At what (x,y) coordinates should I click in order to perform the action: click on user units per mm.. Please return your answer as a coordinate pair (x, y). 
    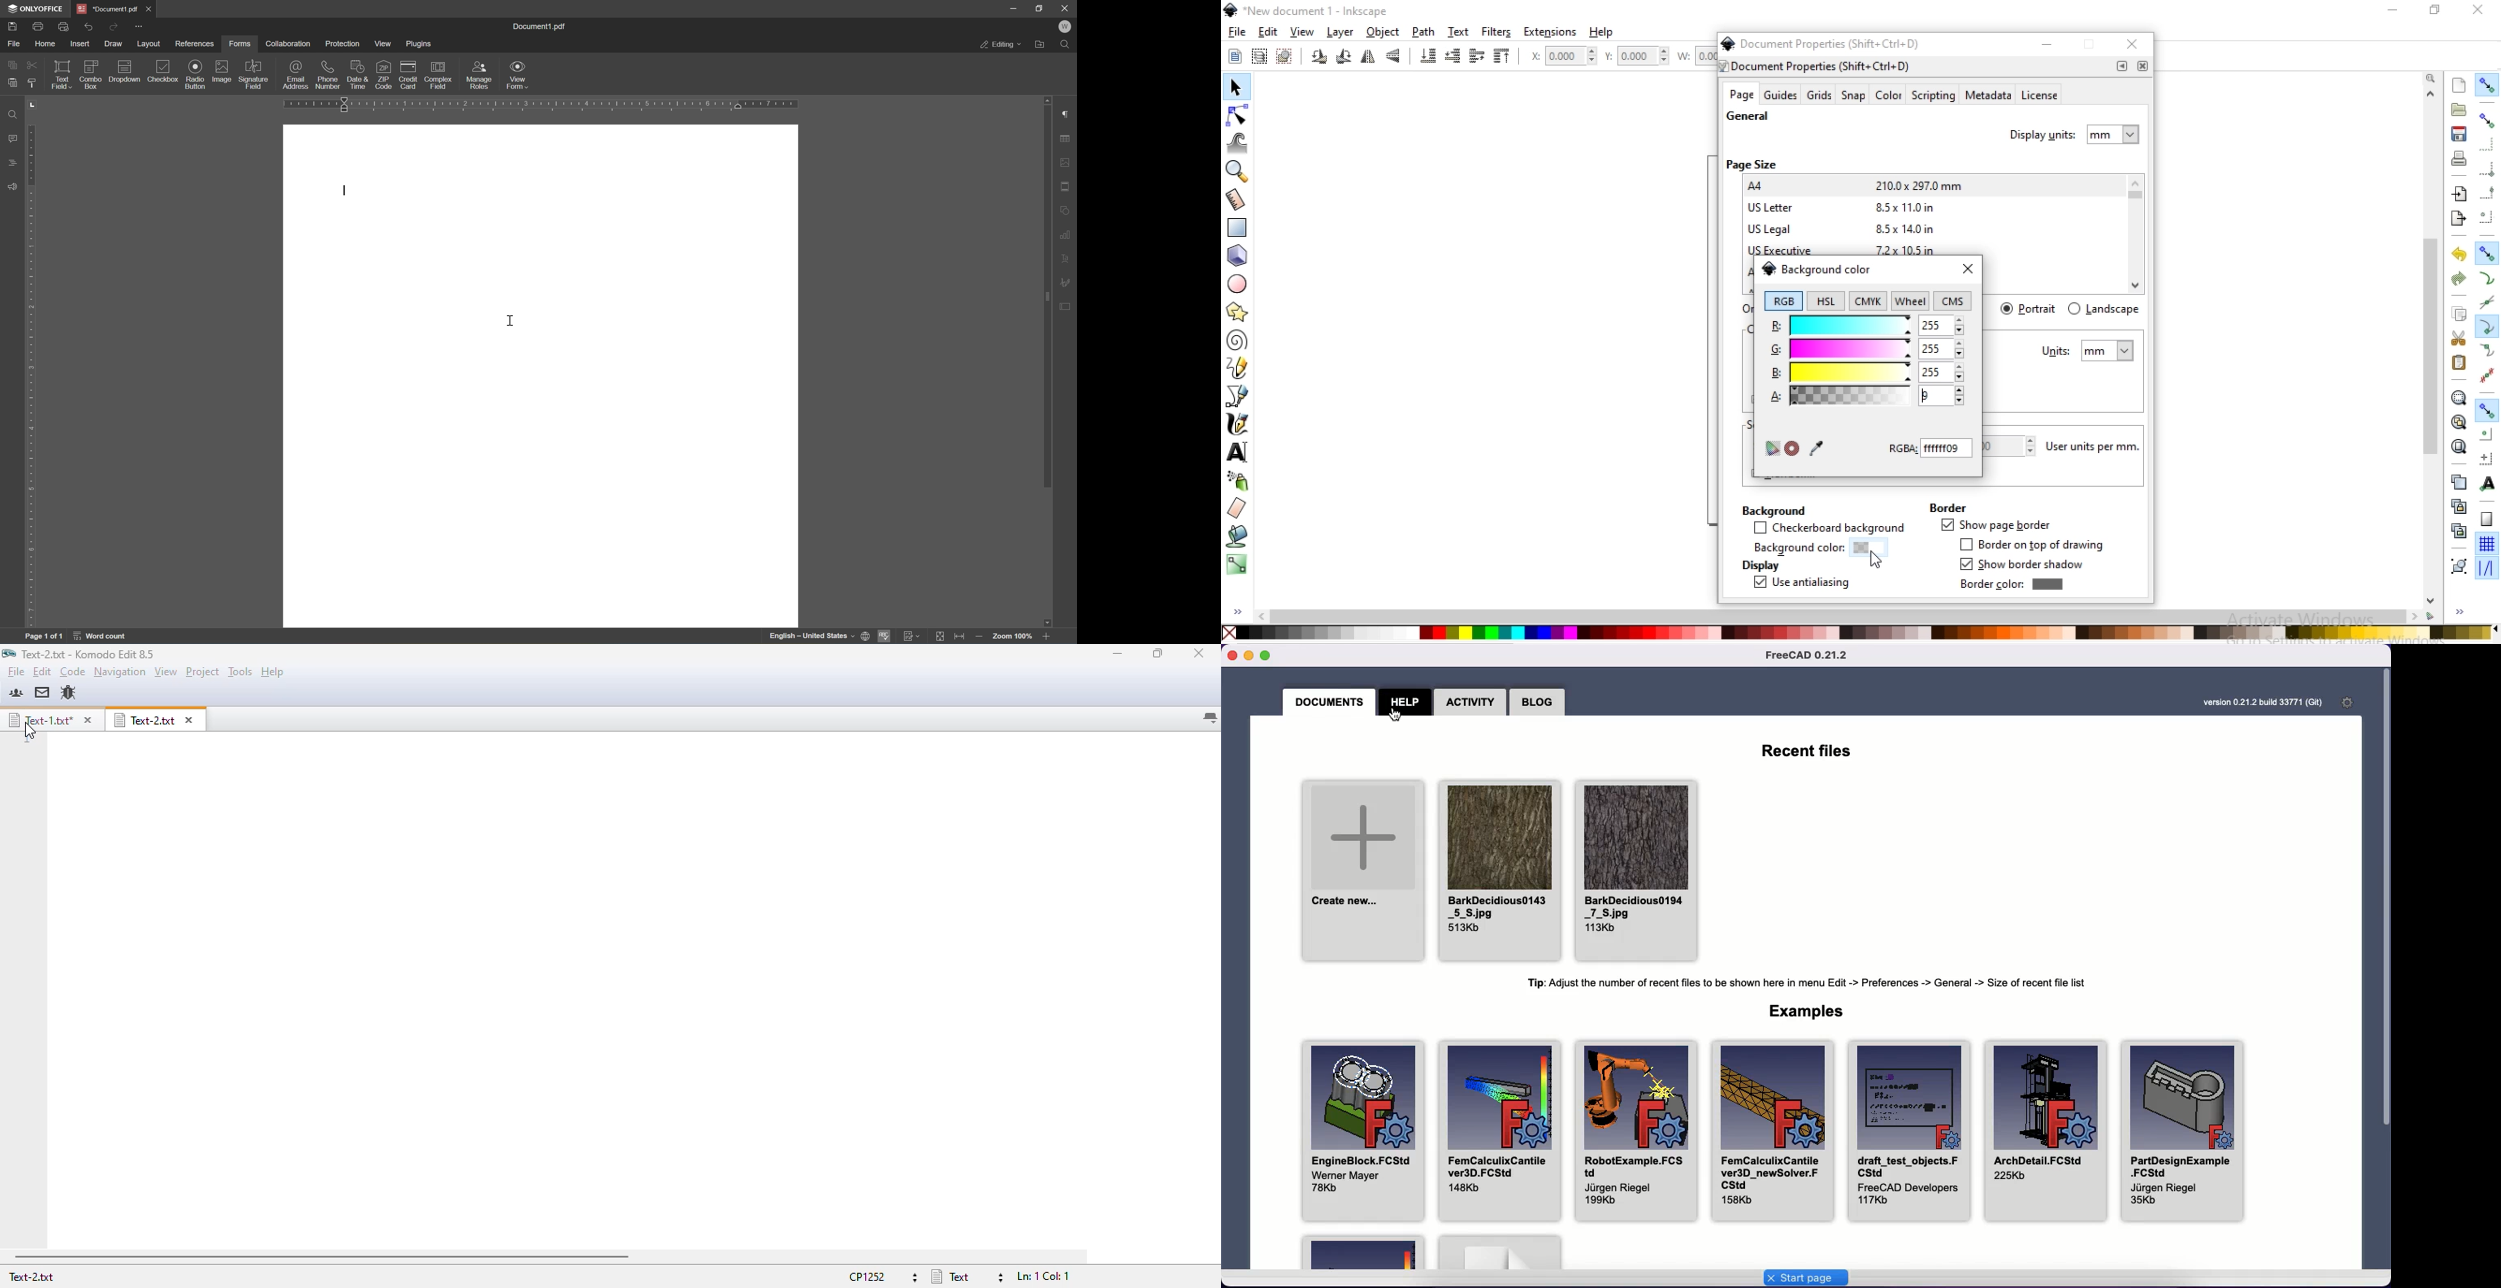
    Looking at the image, I should click on (2098, 447).